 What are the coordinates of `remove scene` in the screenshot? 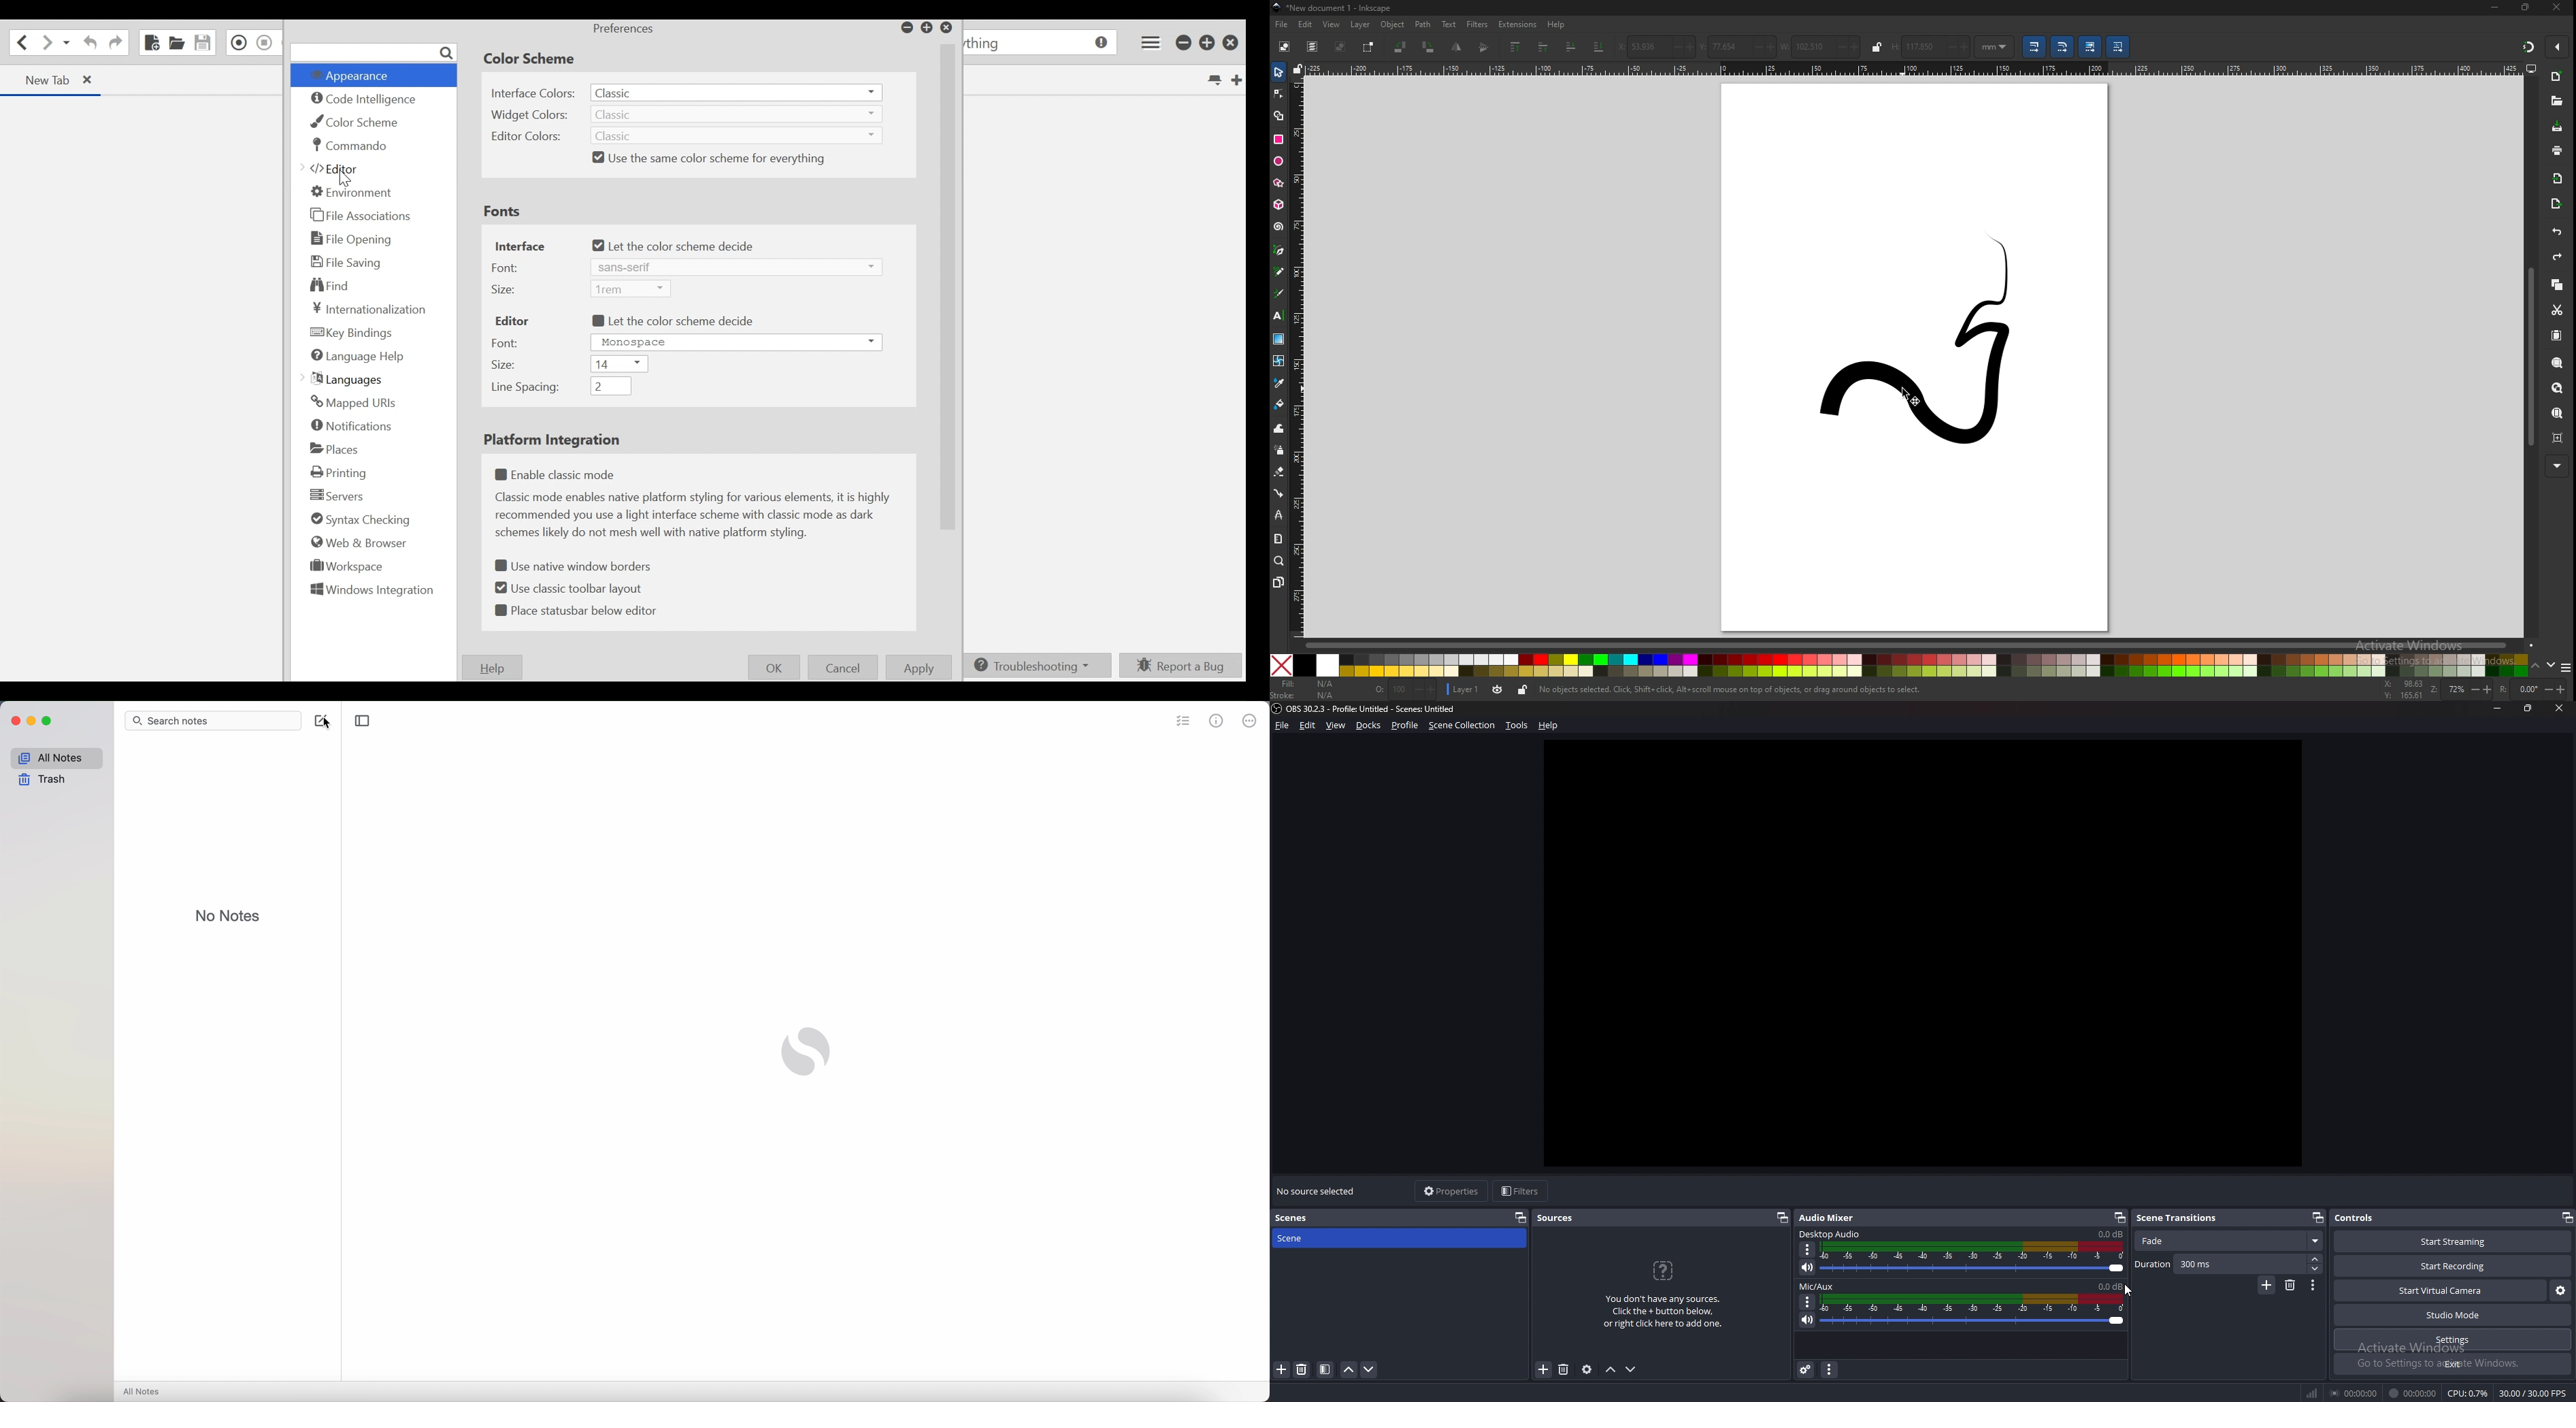 It's located at (1302, 1369).